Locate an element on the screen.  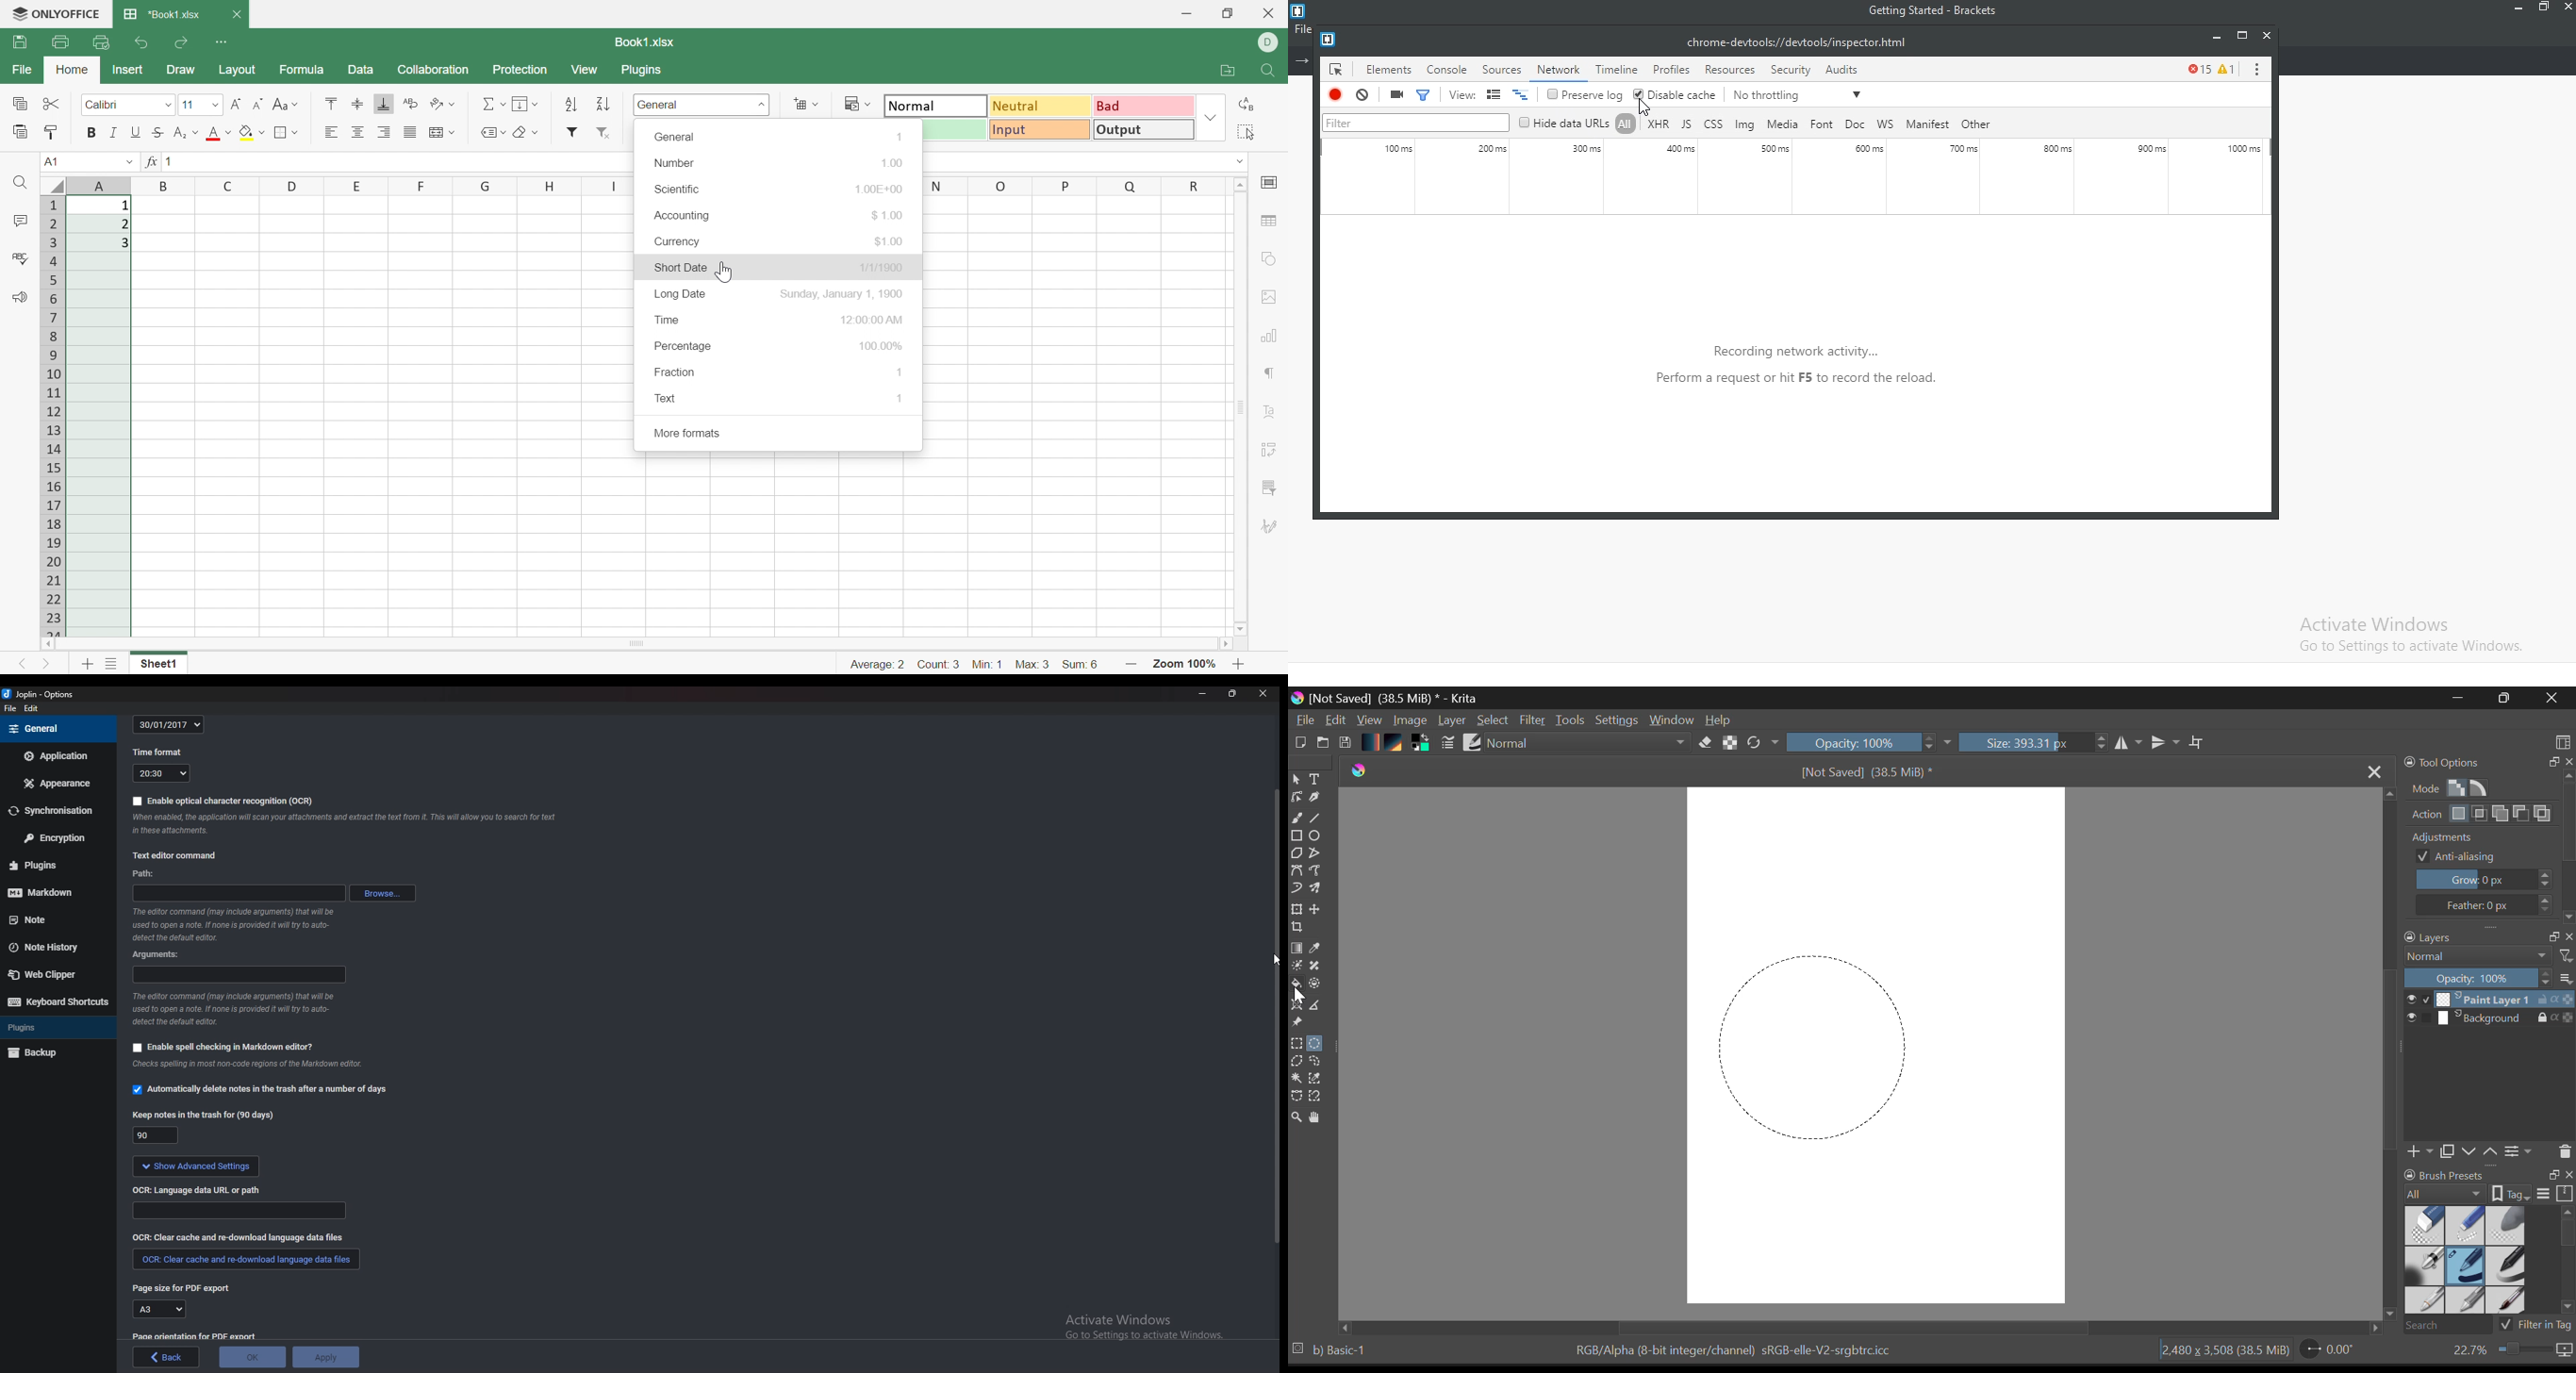
20:30 is located at coordinates (161, 773).